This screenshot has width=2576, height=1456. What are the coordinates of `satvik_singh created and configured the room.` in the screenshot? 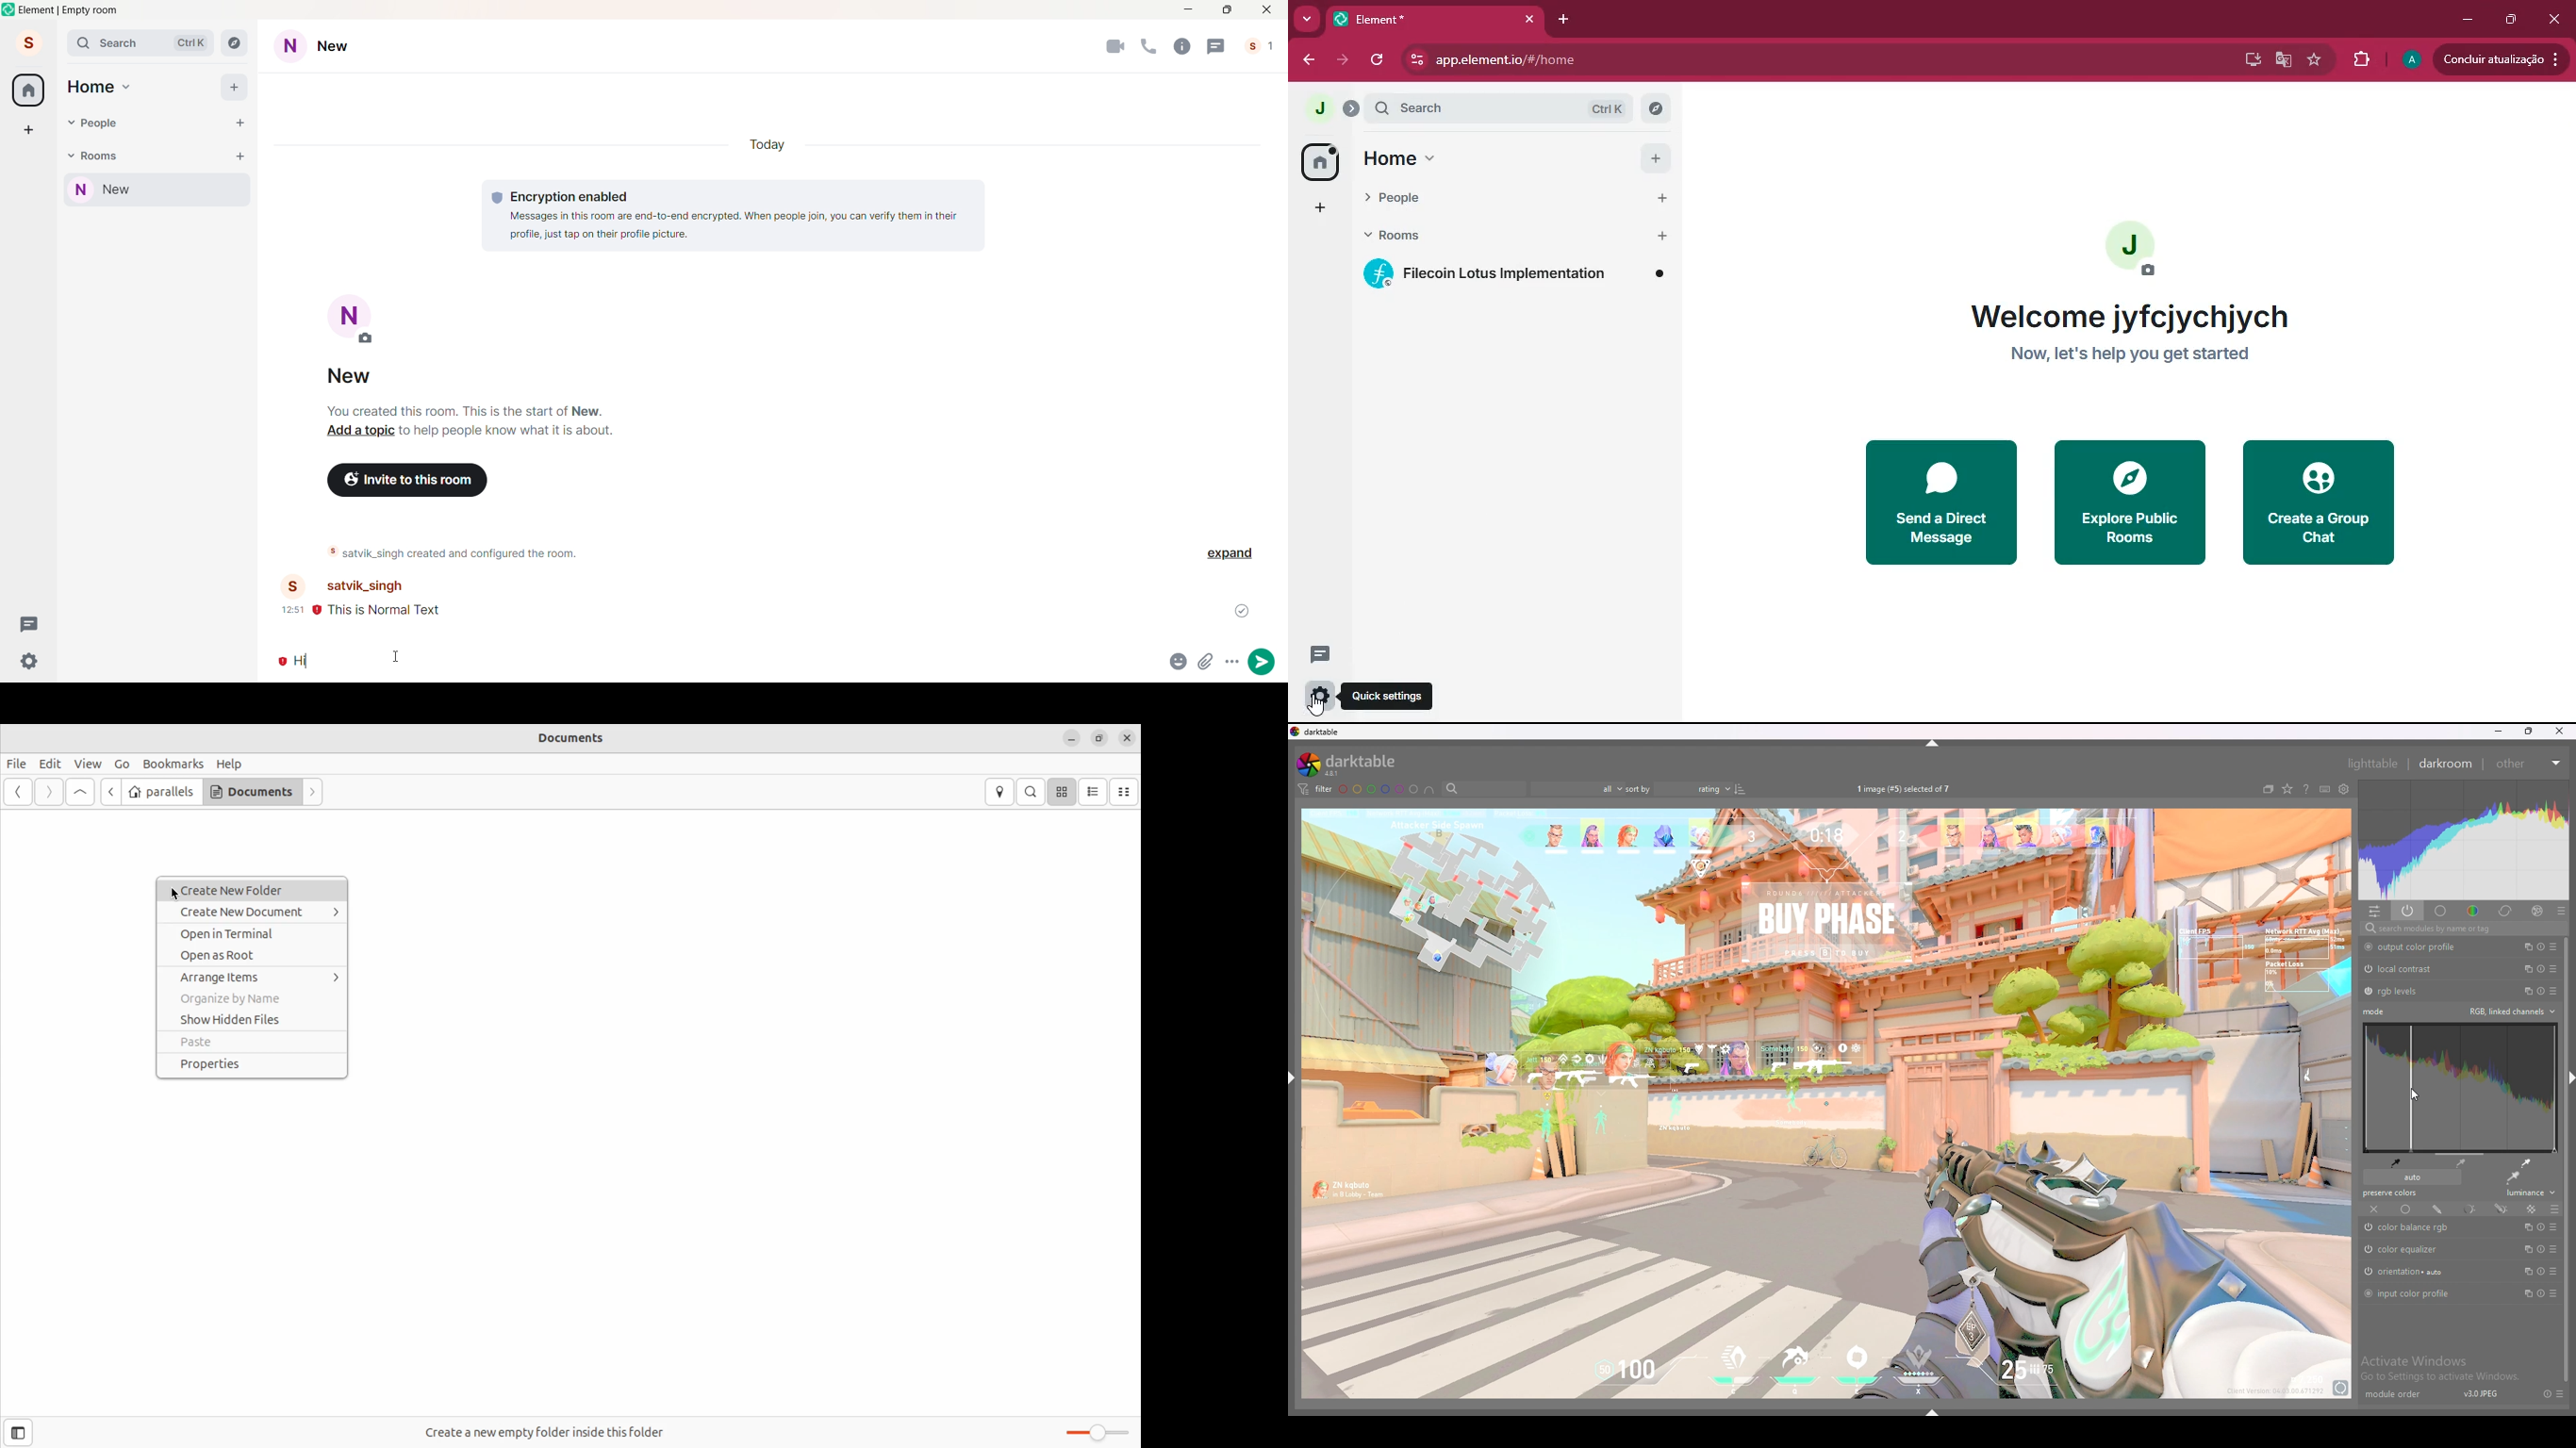 It's located at (475, 553).